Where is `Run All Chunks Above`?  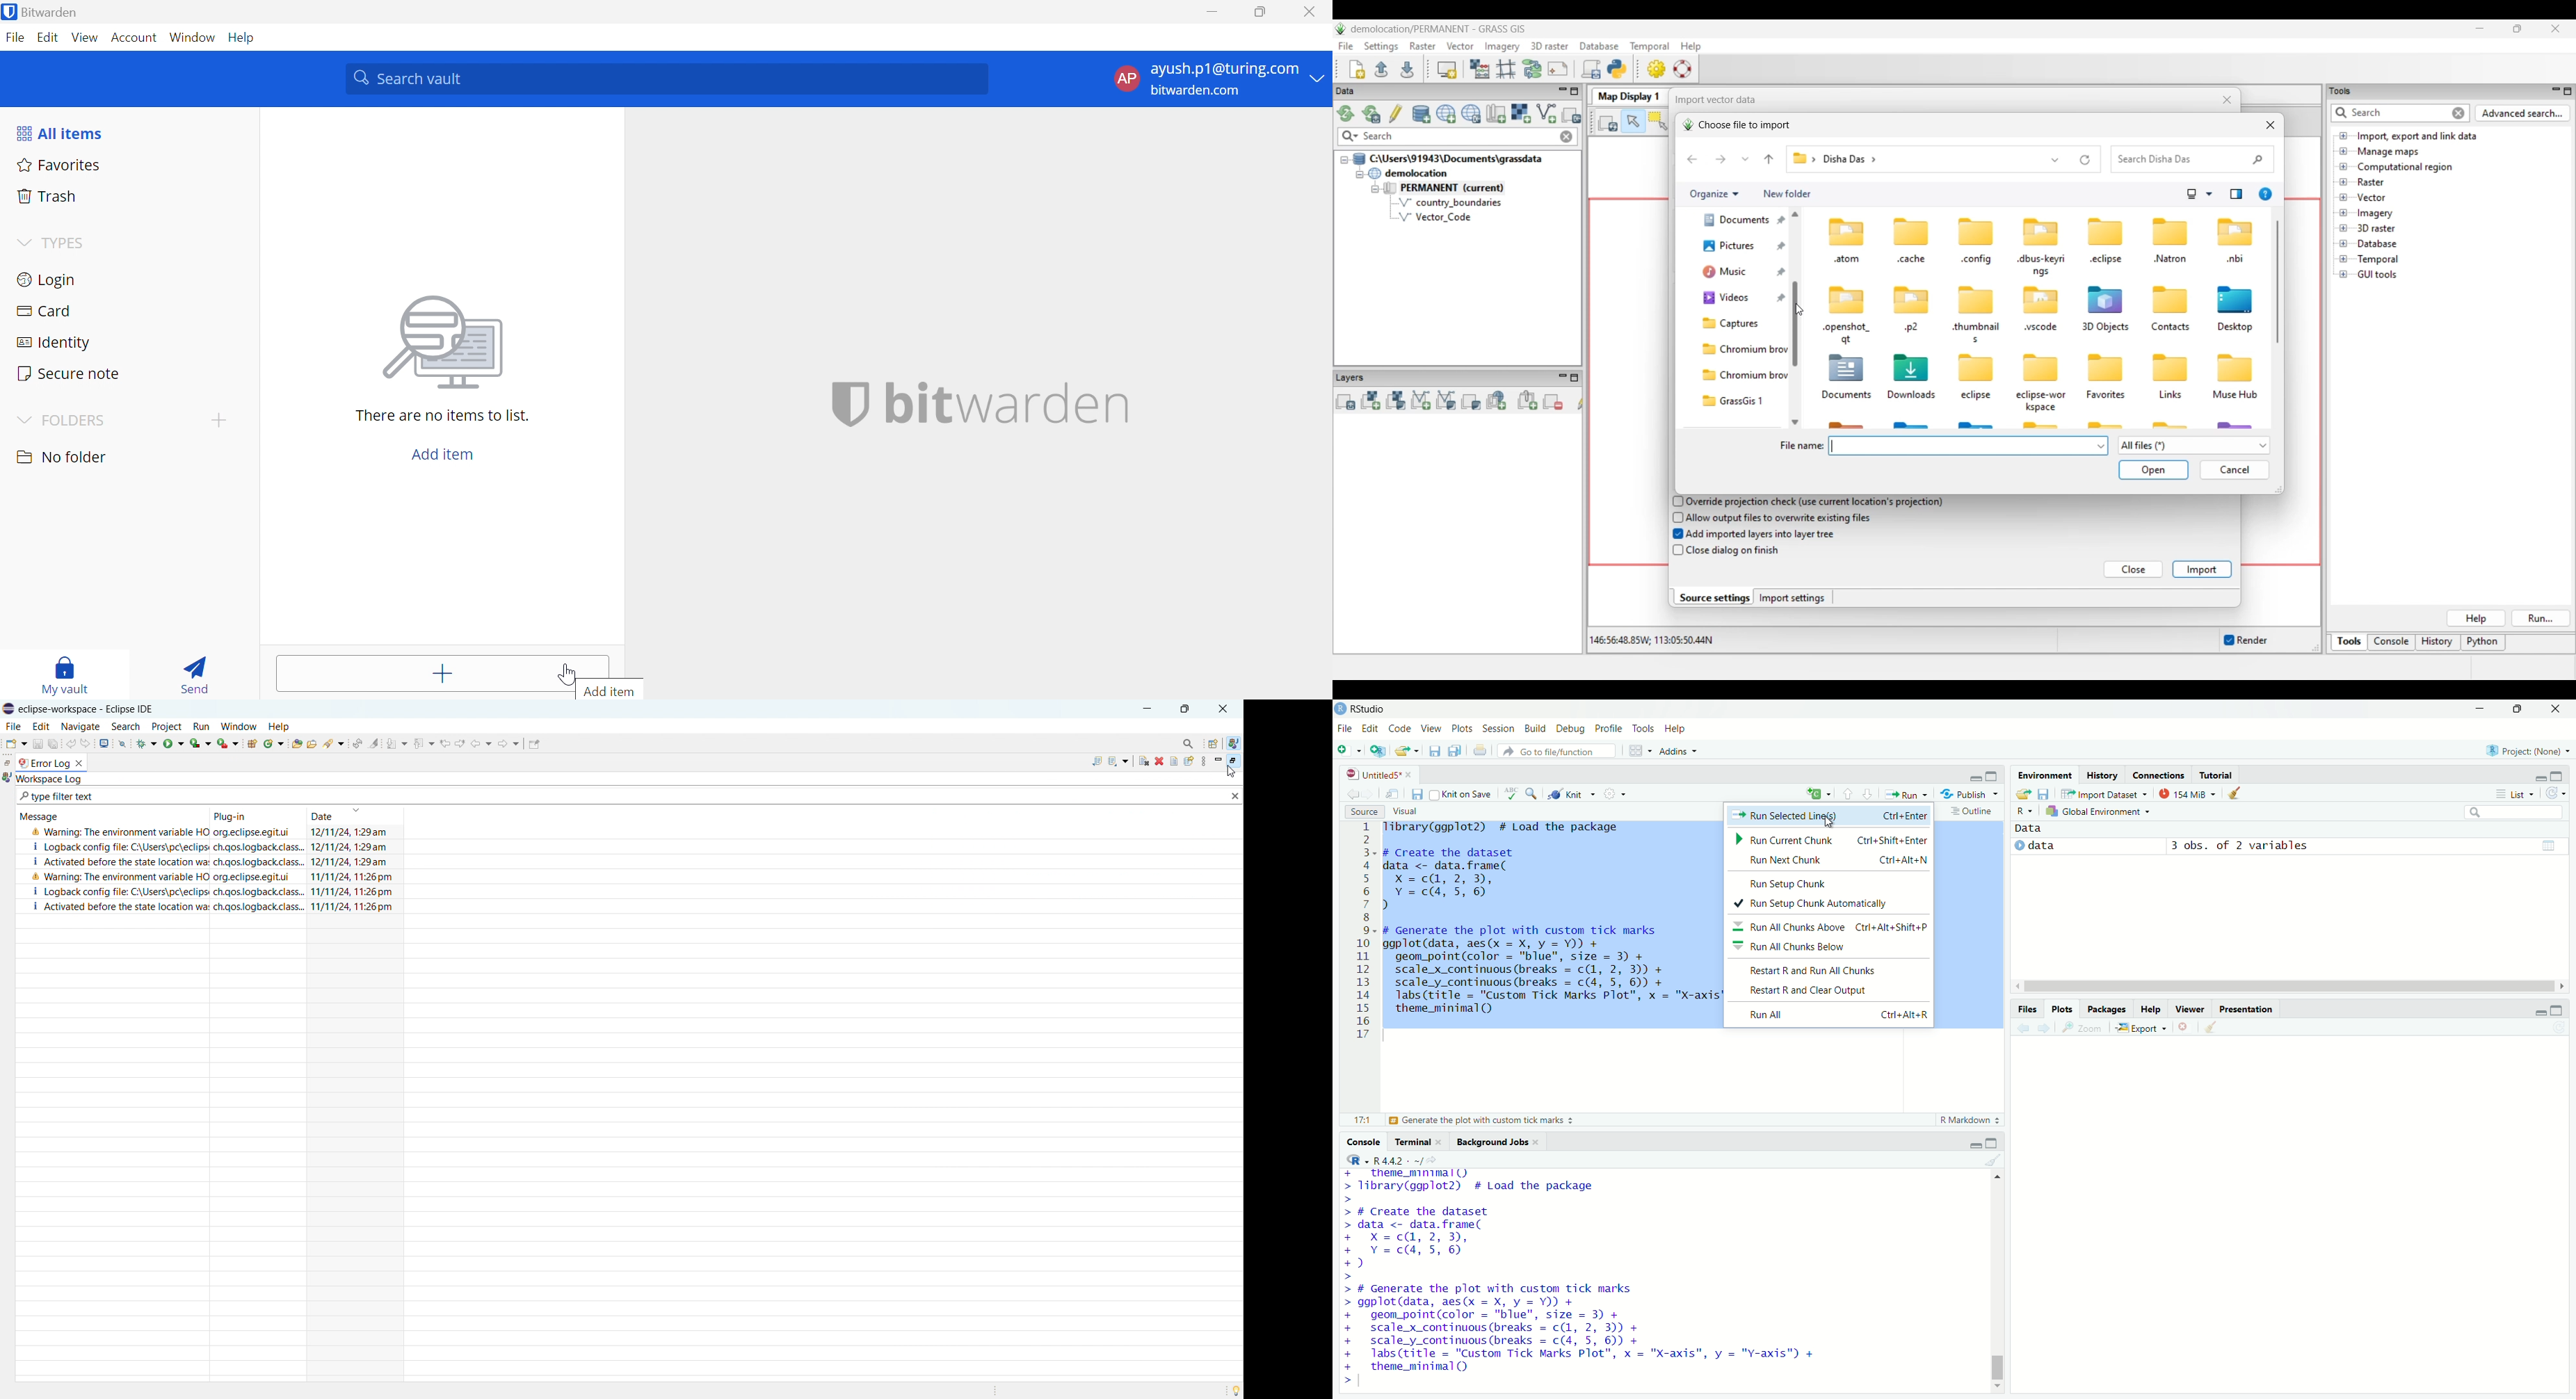
Run All Chunks Above is located at coordinates (1837, 924).